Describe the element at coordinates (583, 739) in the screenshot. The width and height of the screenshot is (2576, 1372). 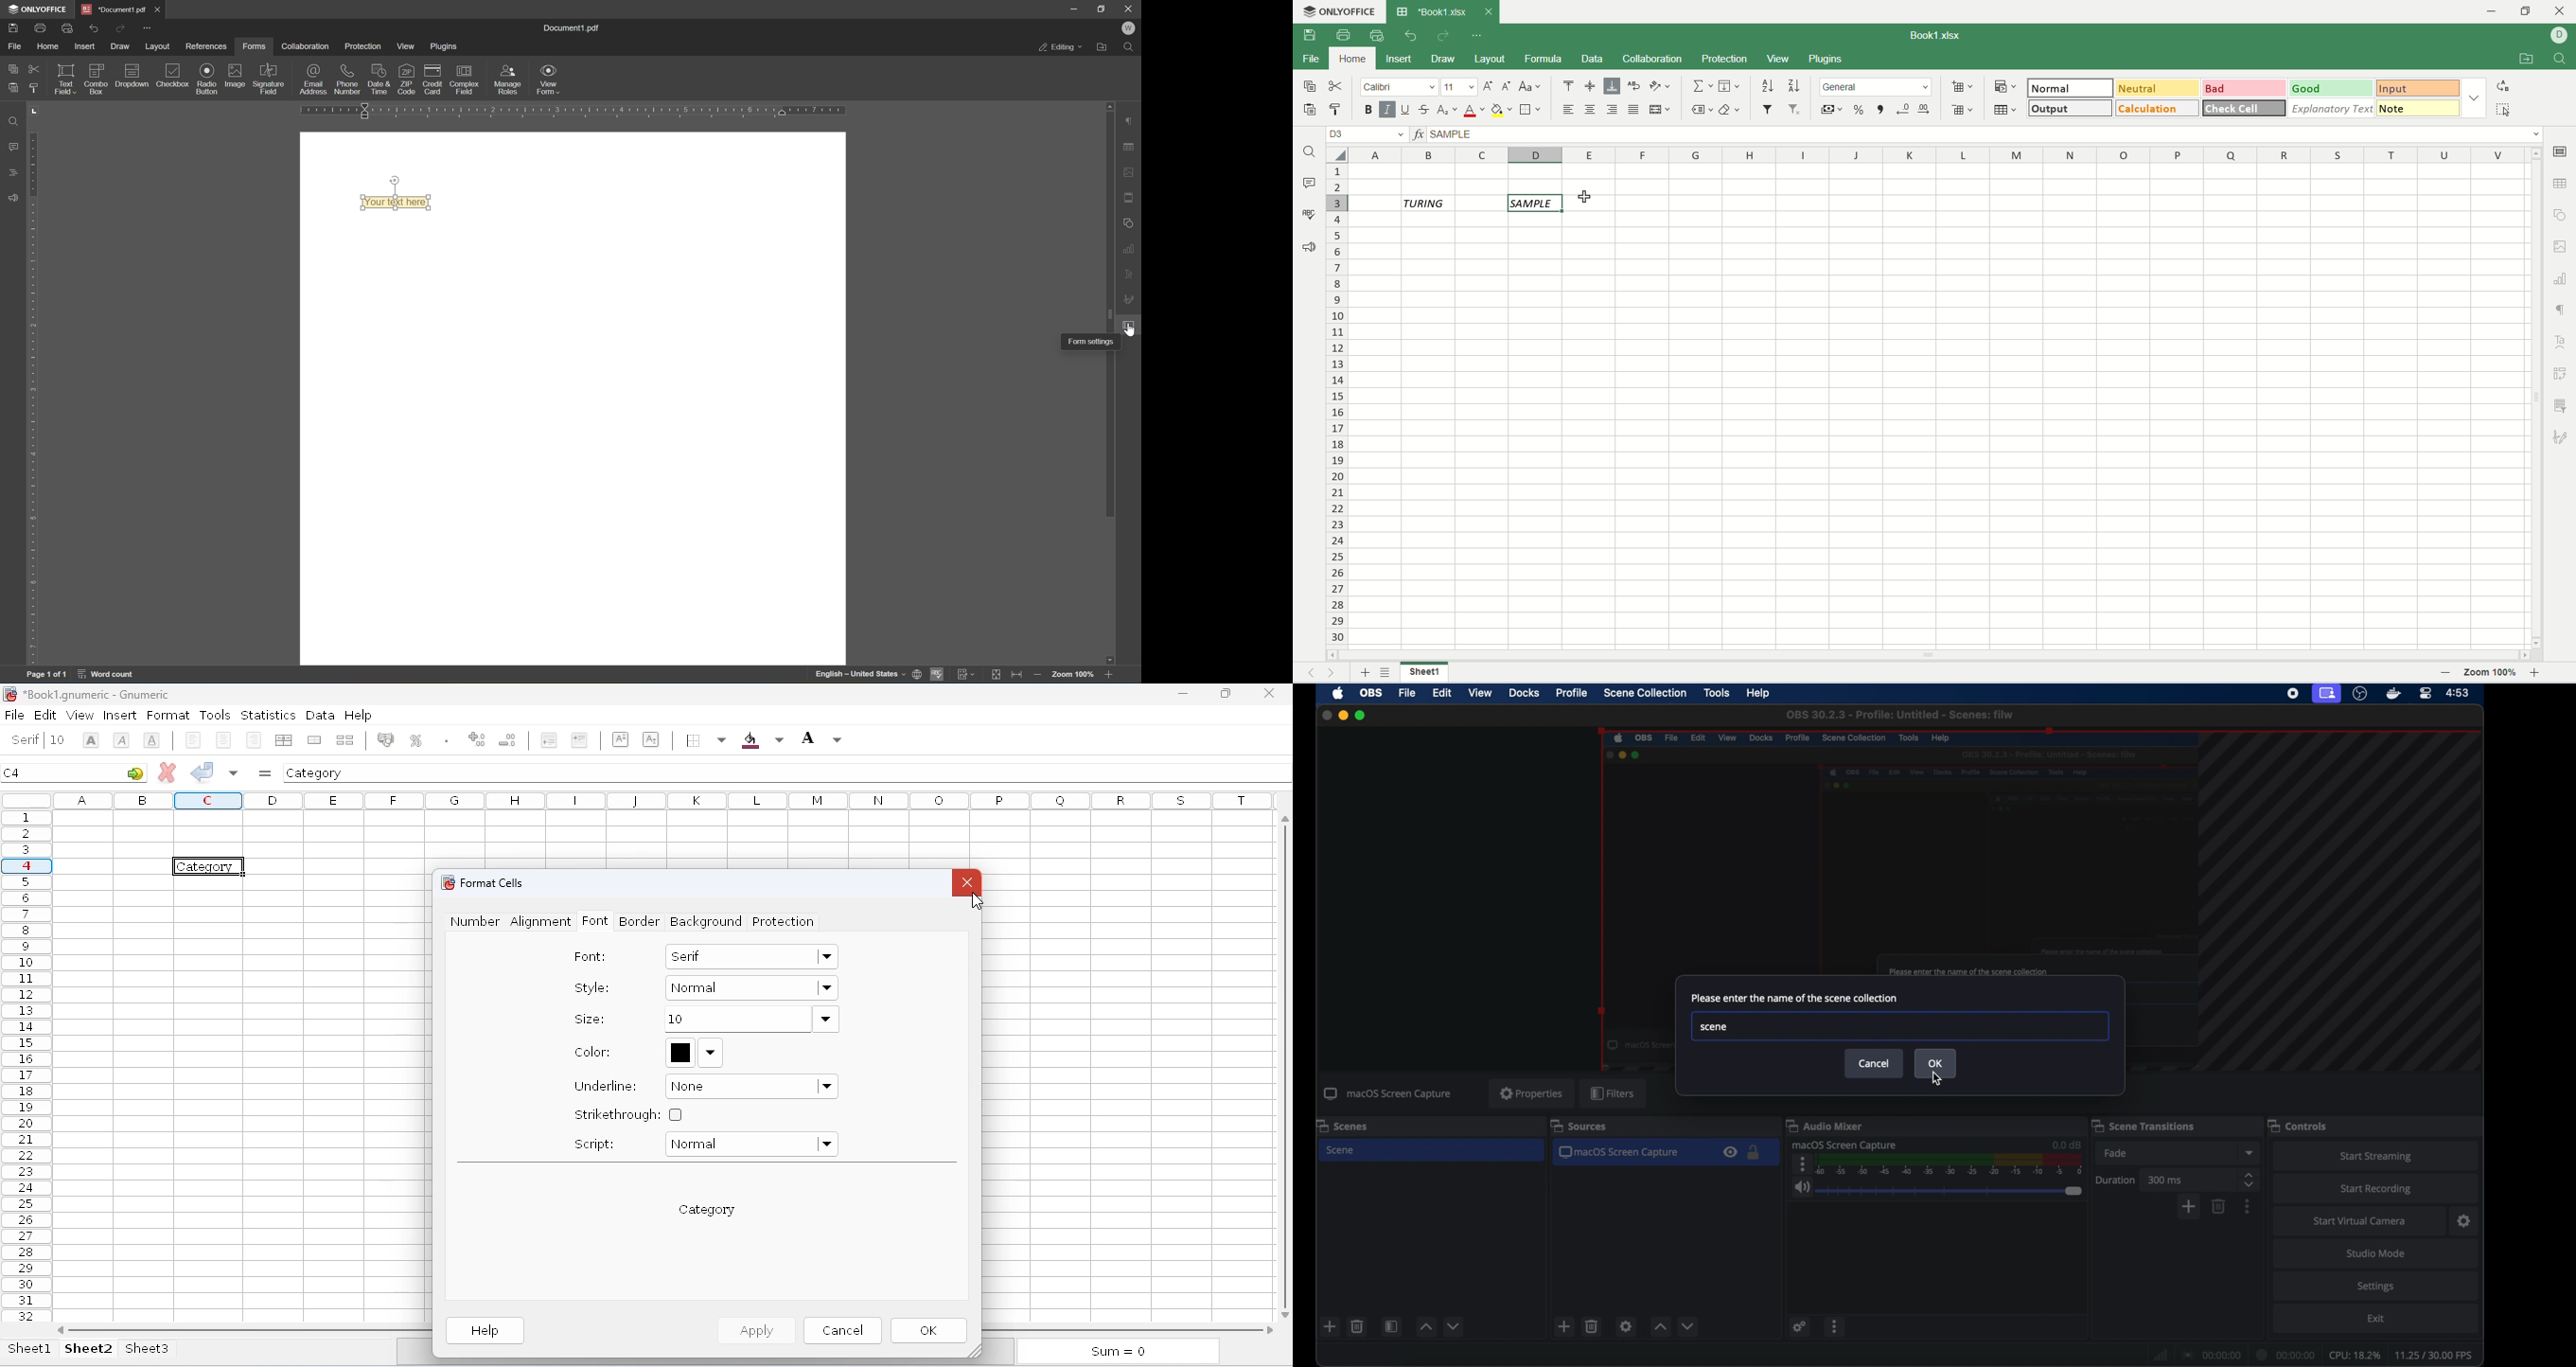
I see `decrease the indent` at that location.